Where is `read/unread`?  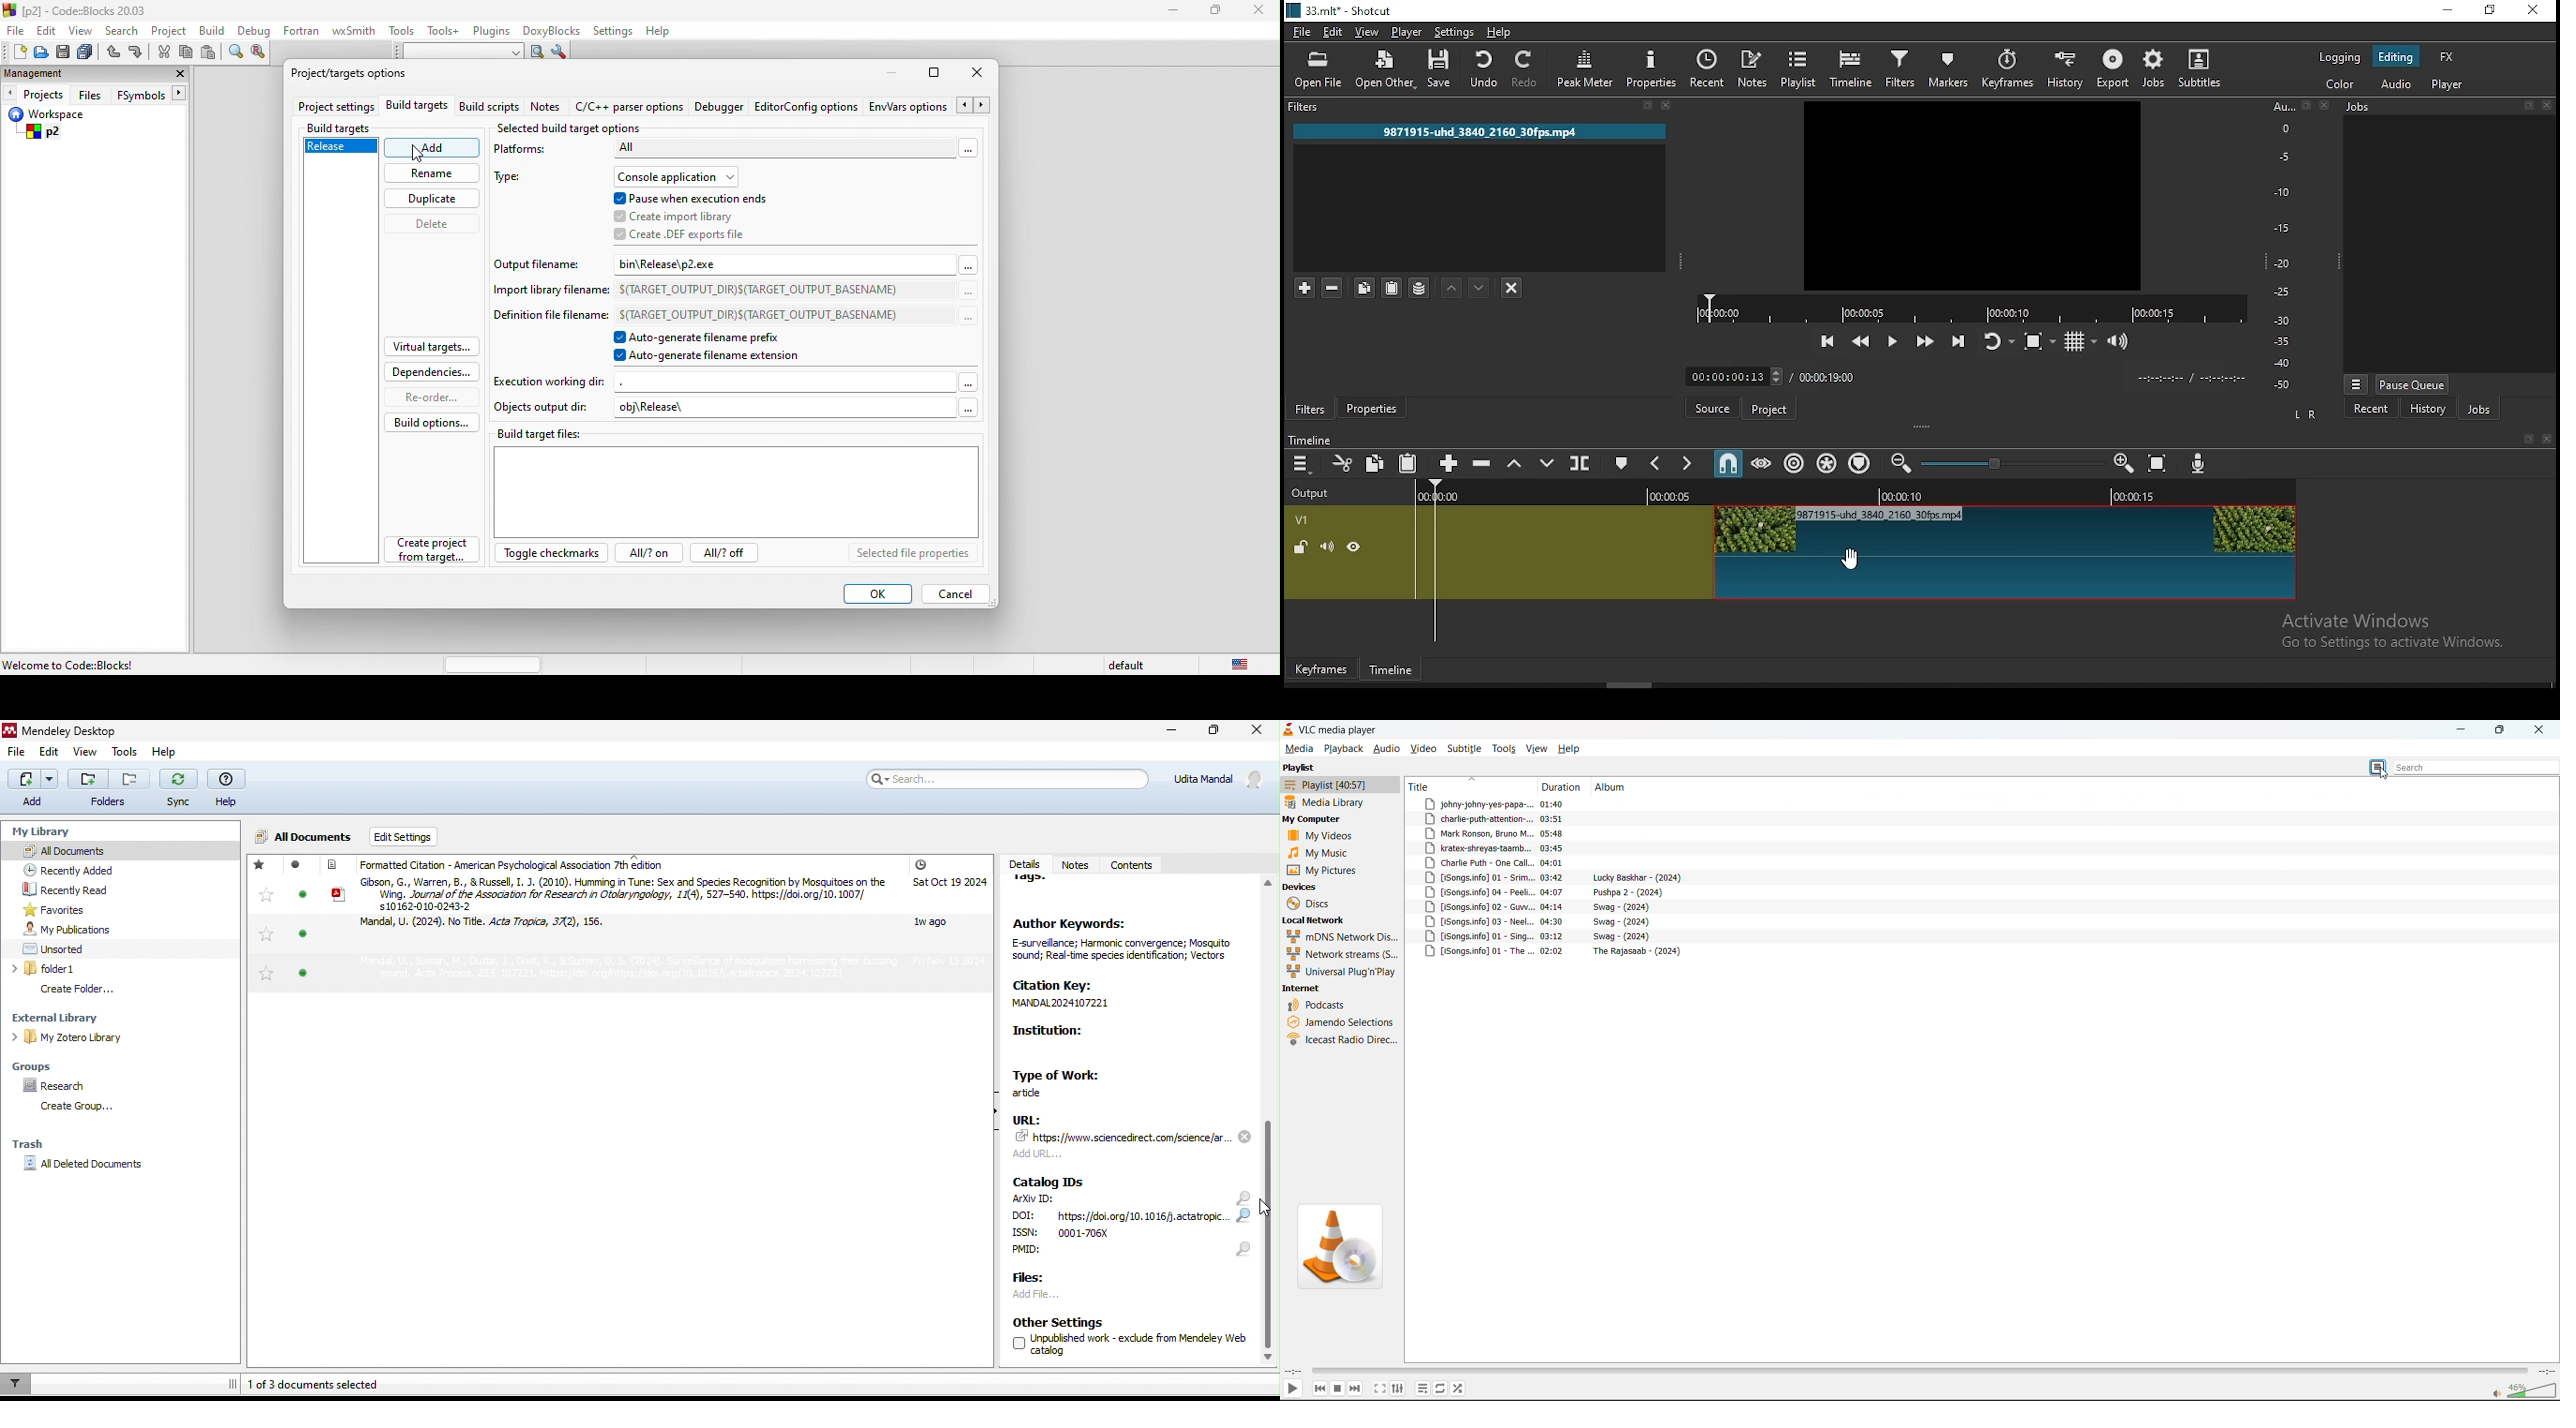 read/unread is located at coordinates (299, 925).